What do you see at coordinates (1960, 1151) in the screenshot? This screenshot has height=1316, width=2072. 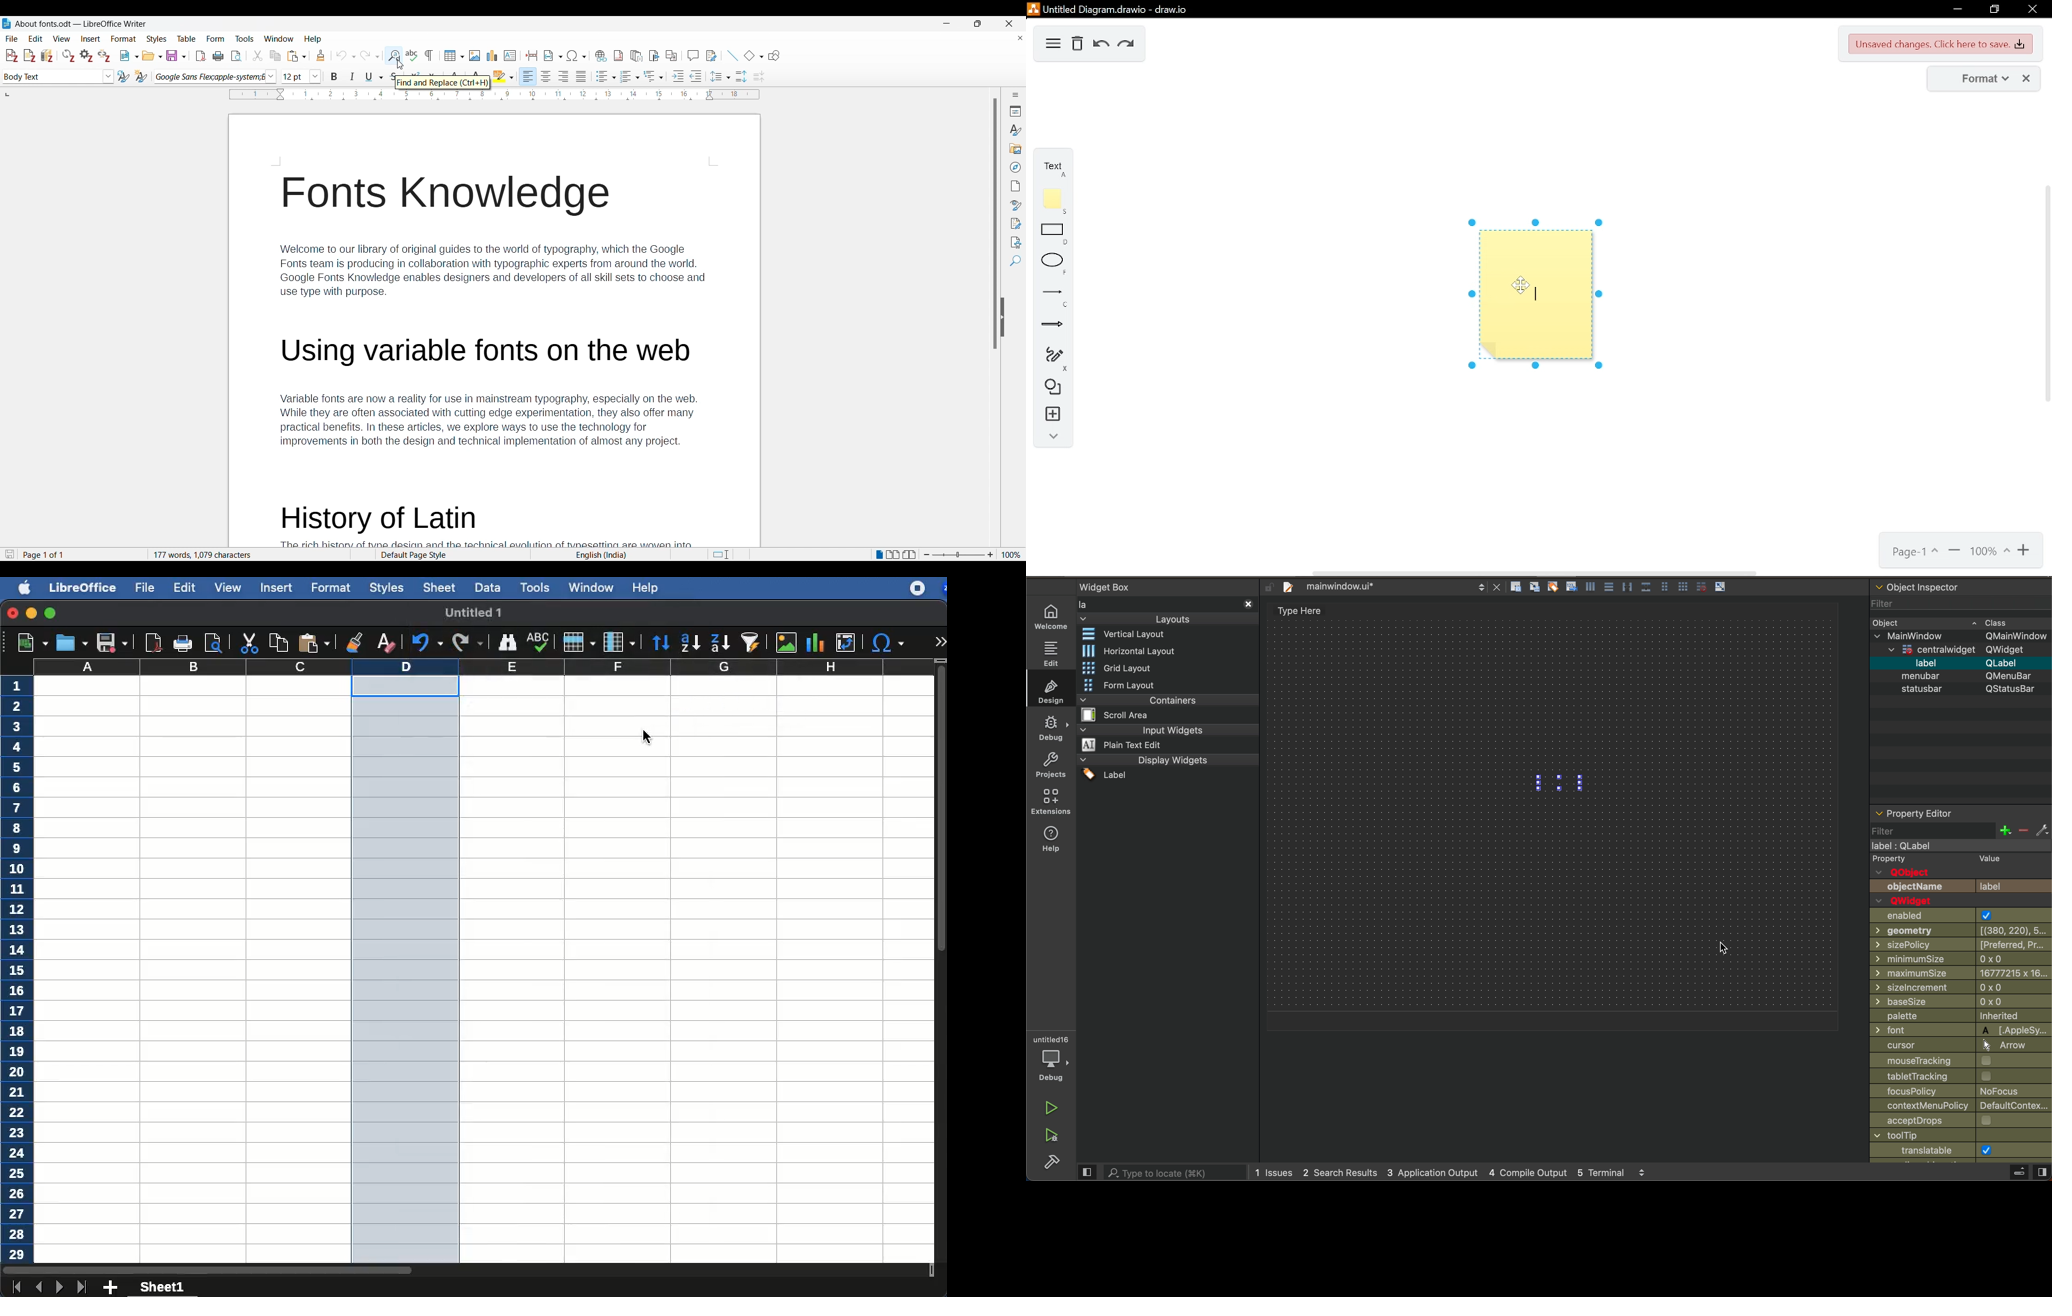 I see `window icon` at bounding box center [1960, 1151].